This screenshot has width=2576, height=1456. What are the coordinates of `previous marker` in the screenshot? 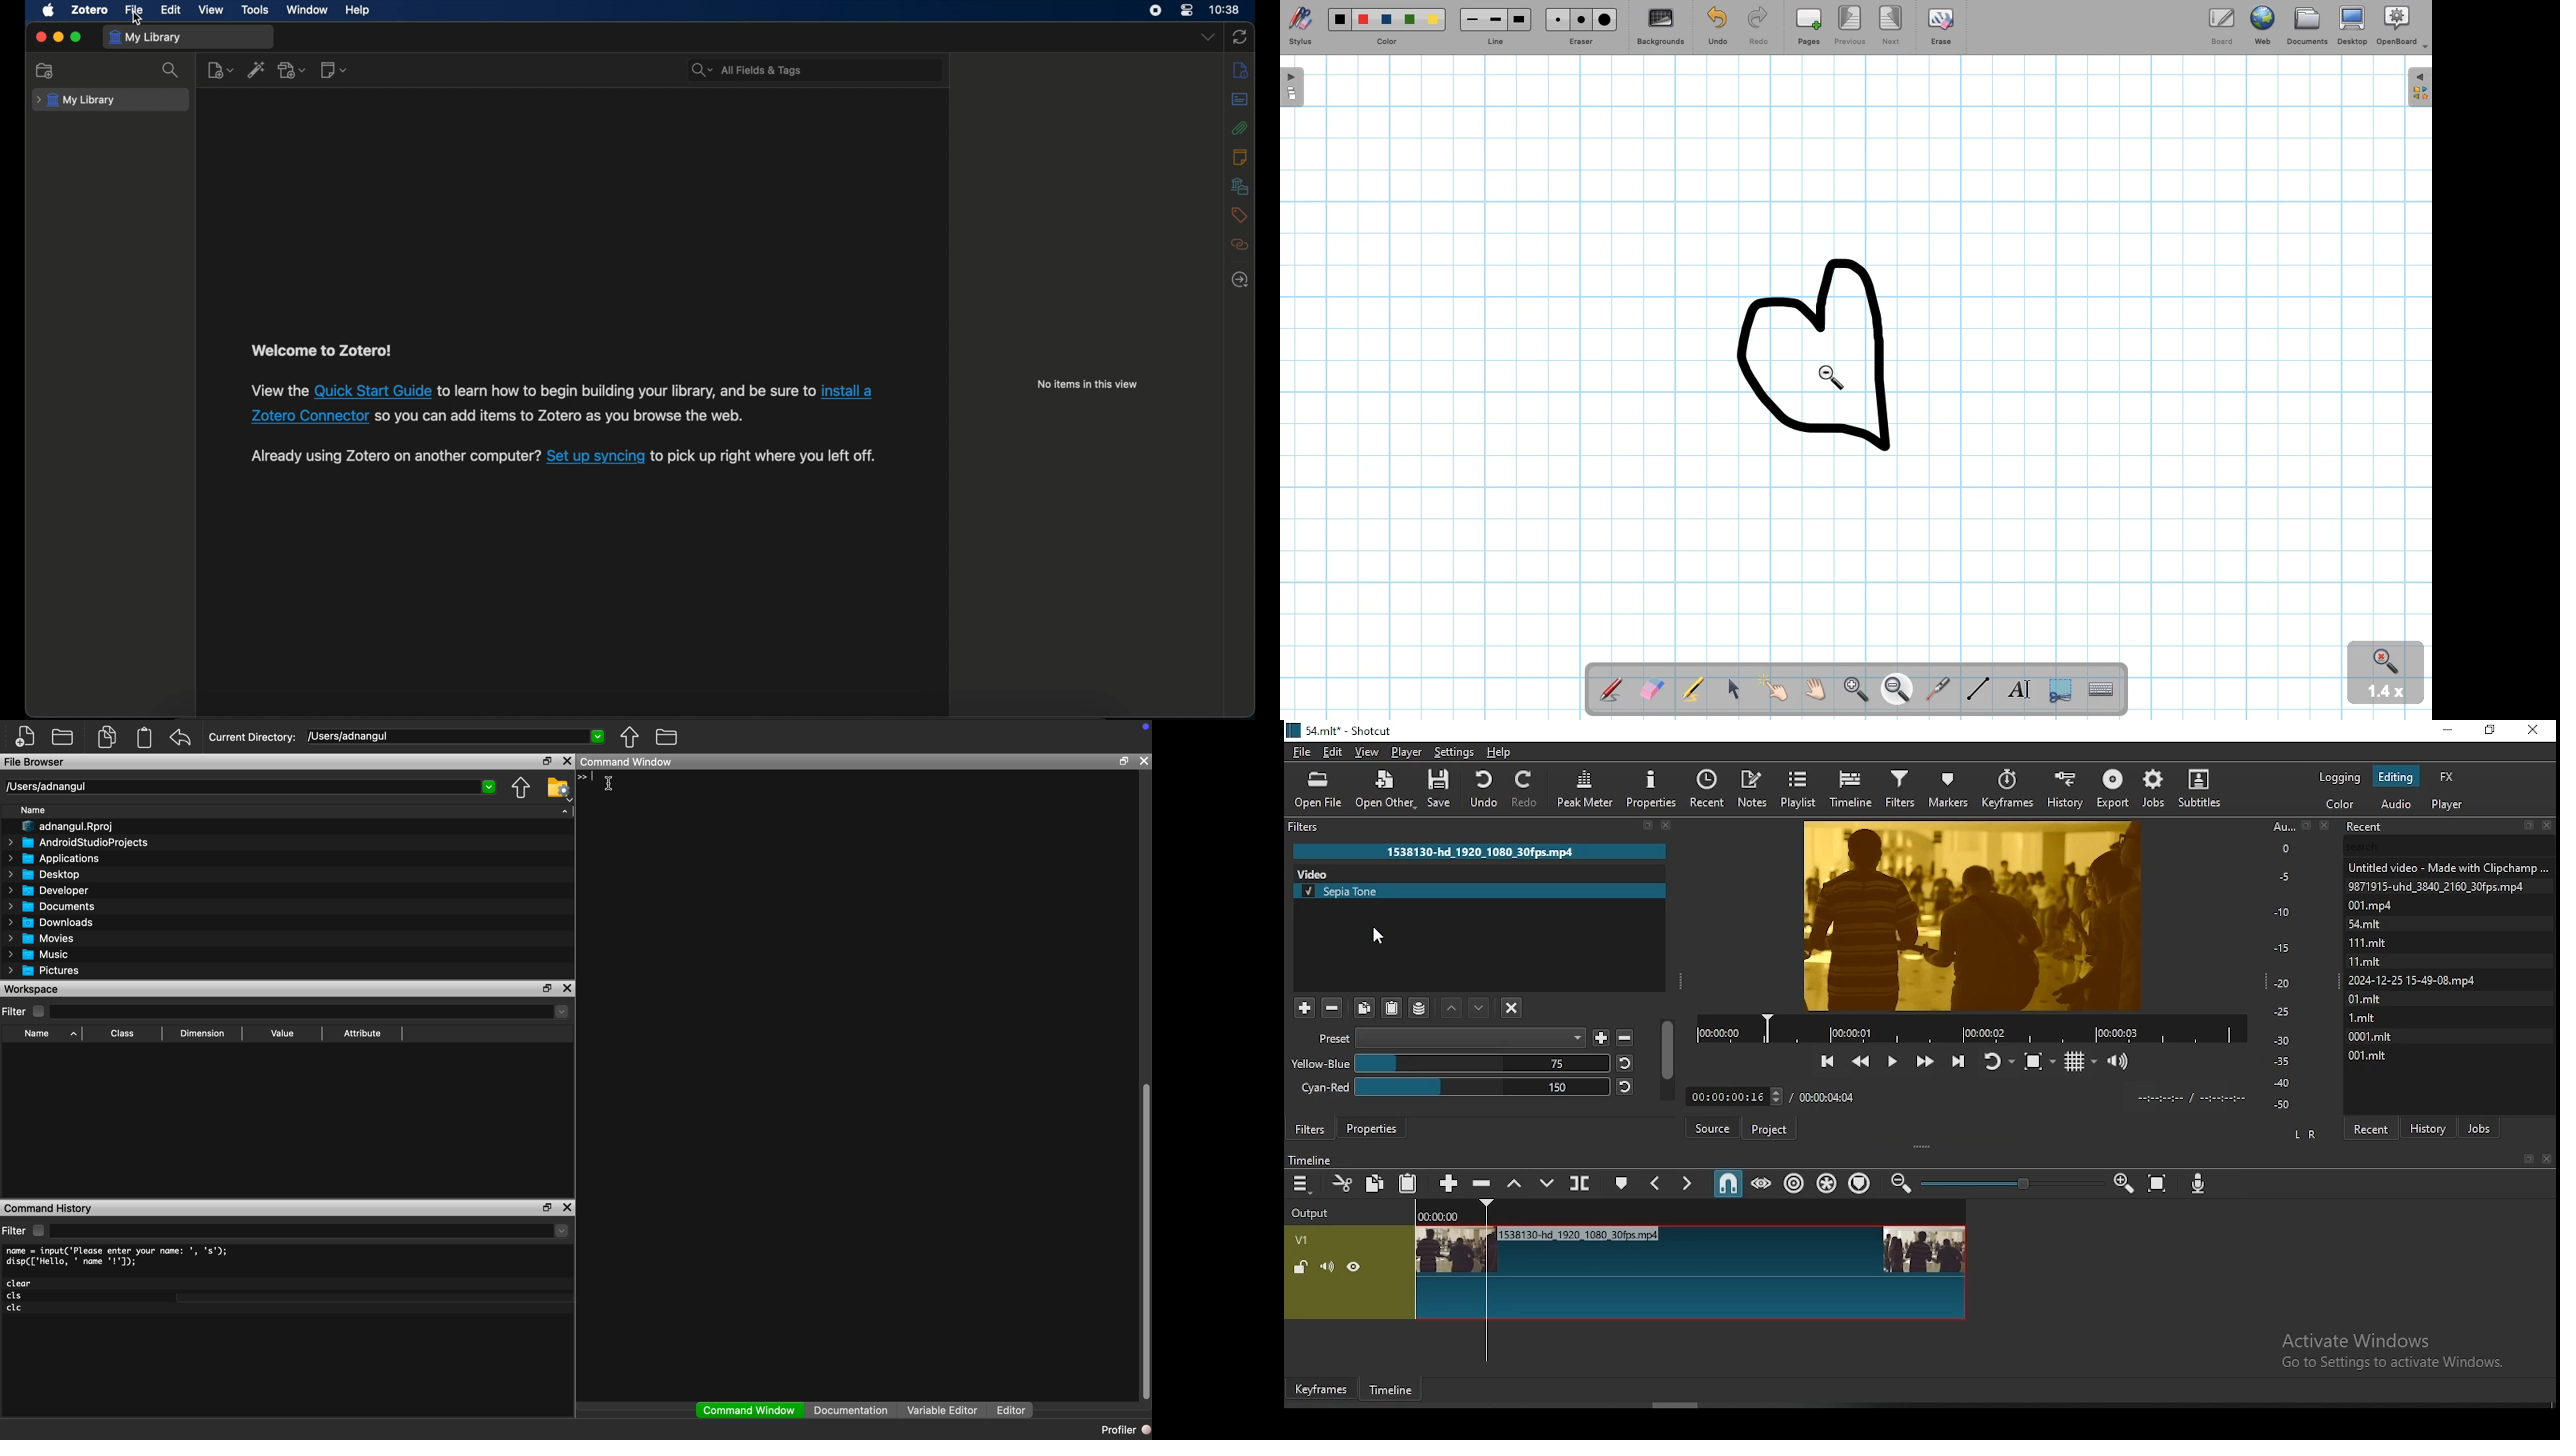 It's located at (1655, 1183).